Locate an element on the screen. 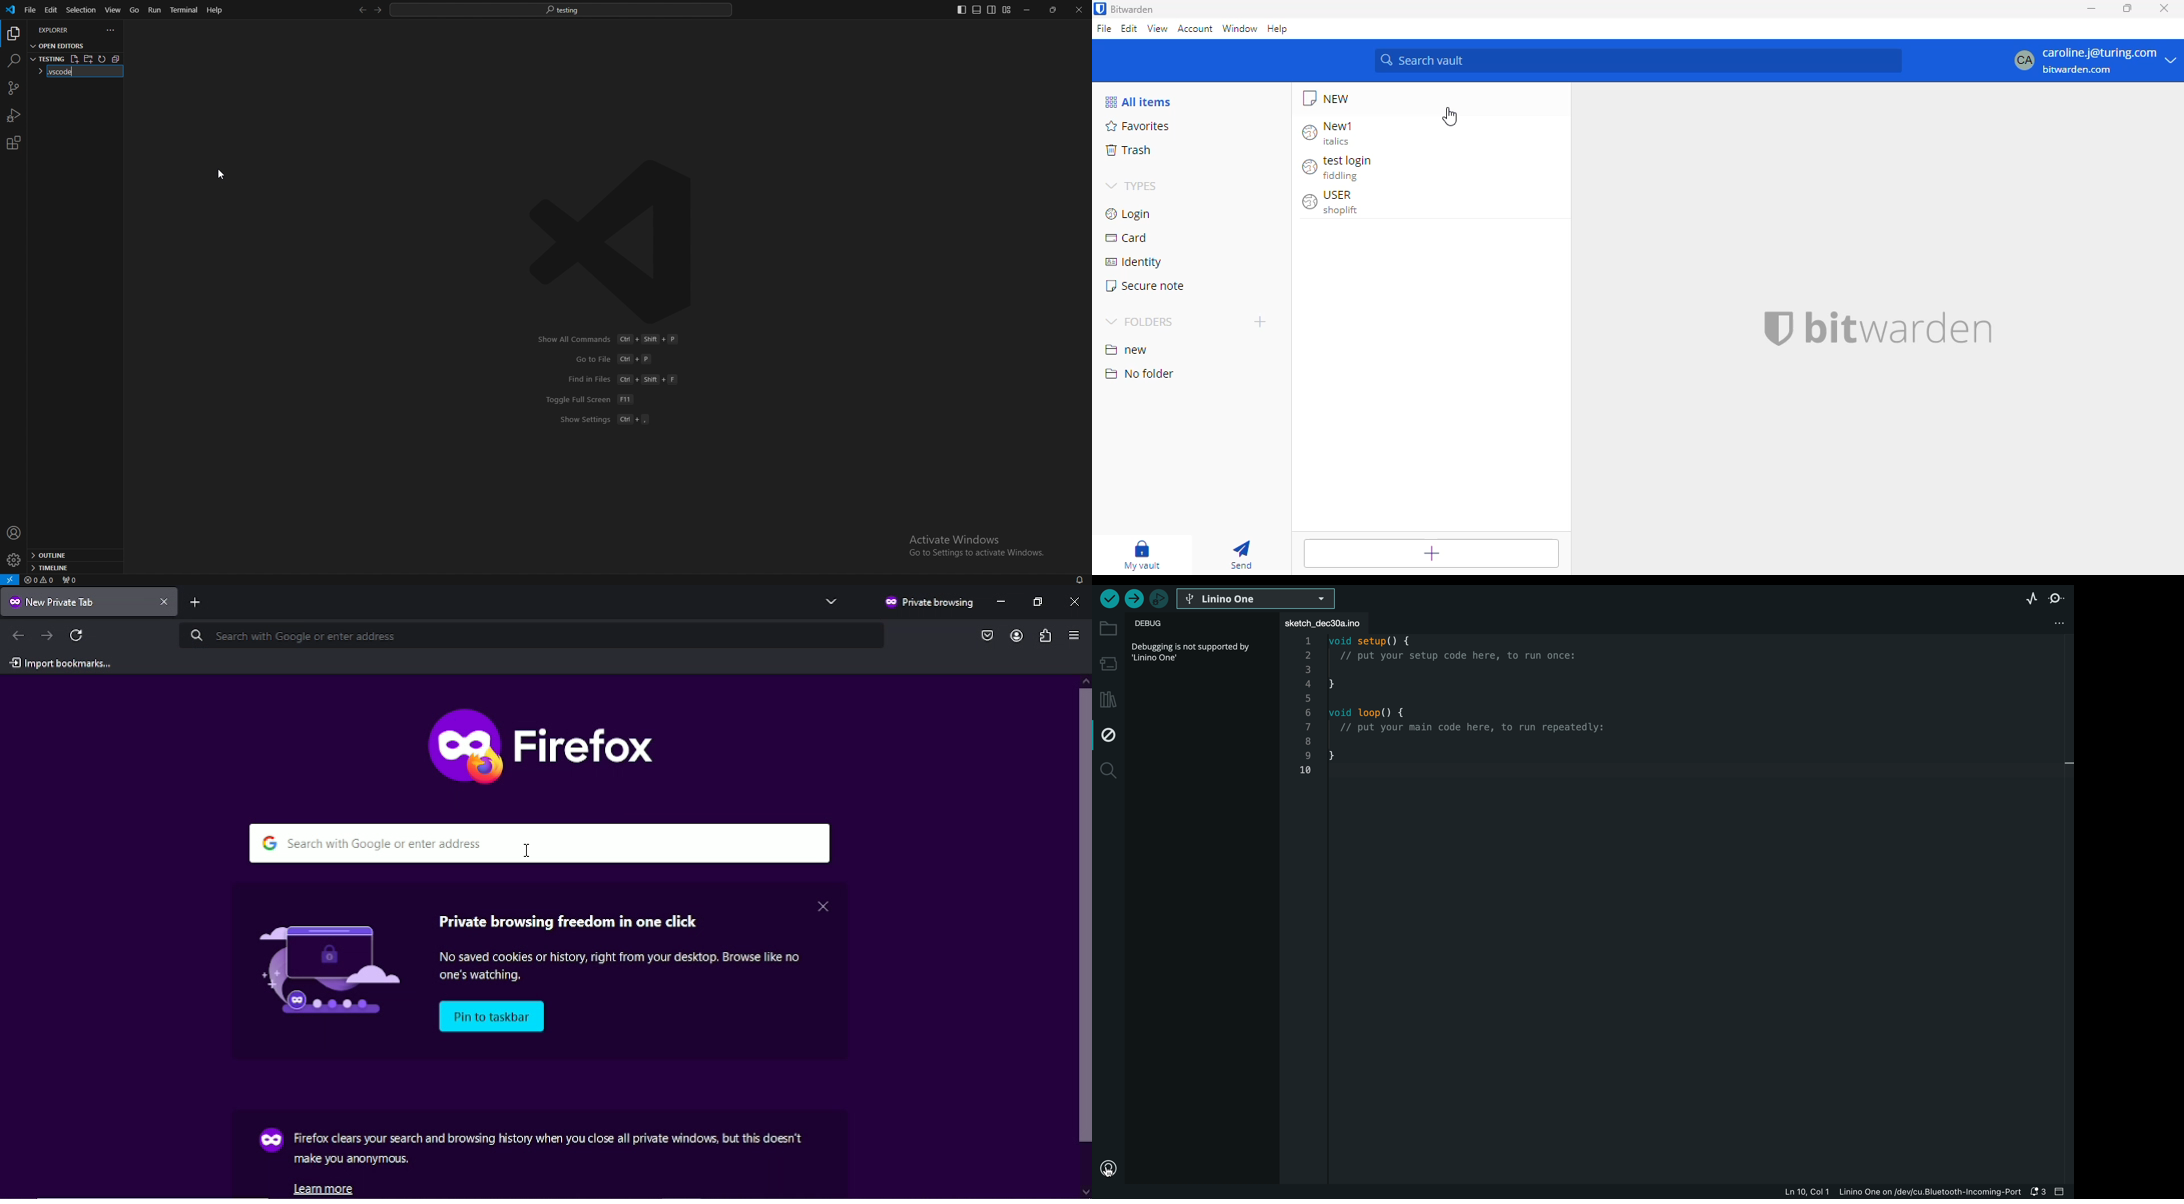 The image size is (2184, 1204). Firefox clears your search and browsing history when you close all private windows, but this doesn't is located at coordinates (549, 1138).